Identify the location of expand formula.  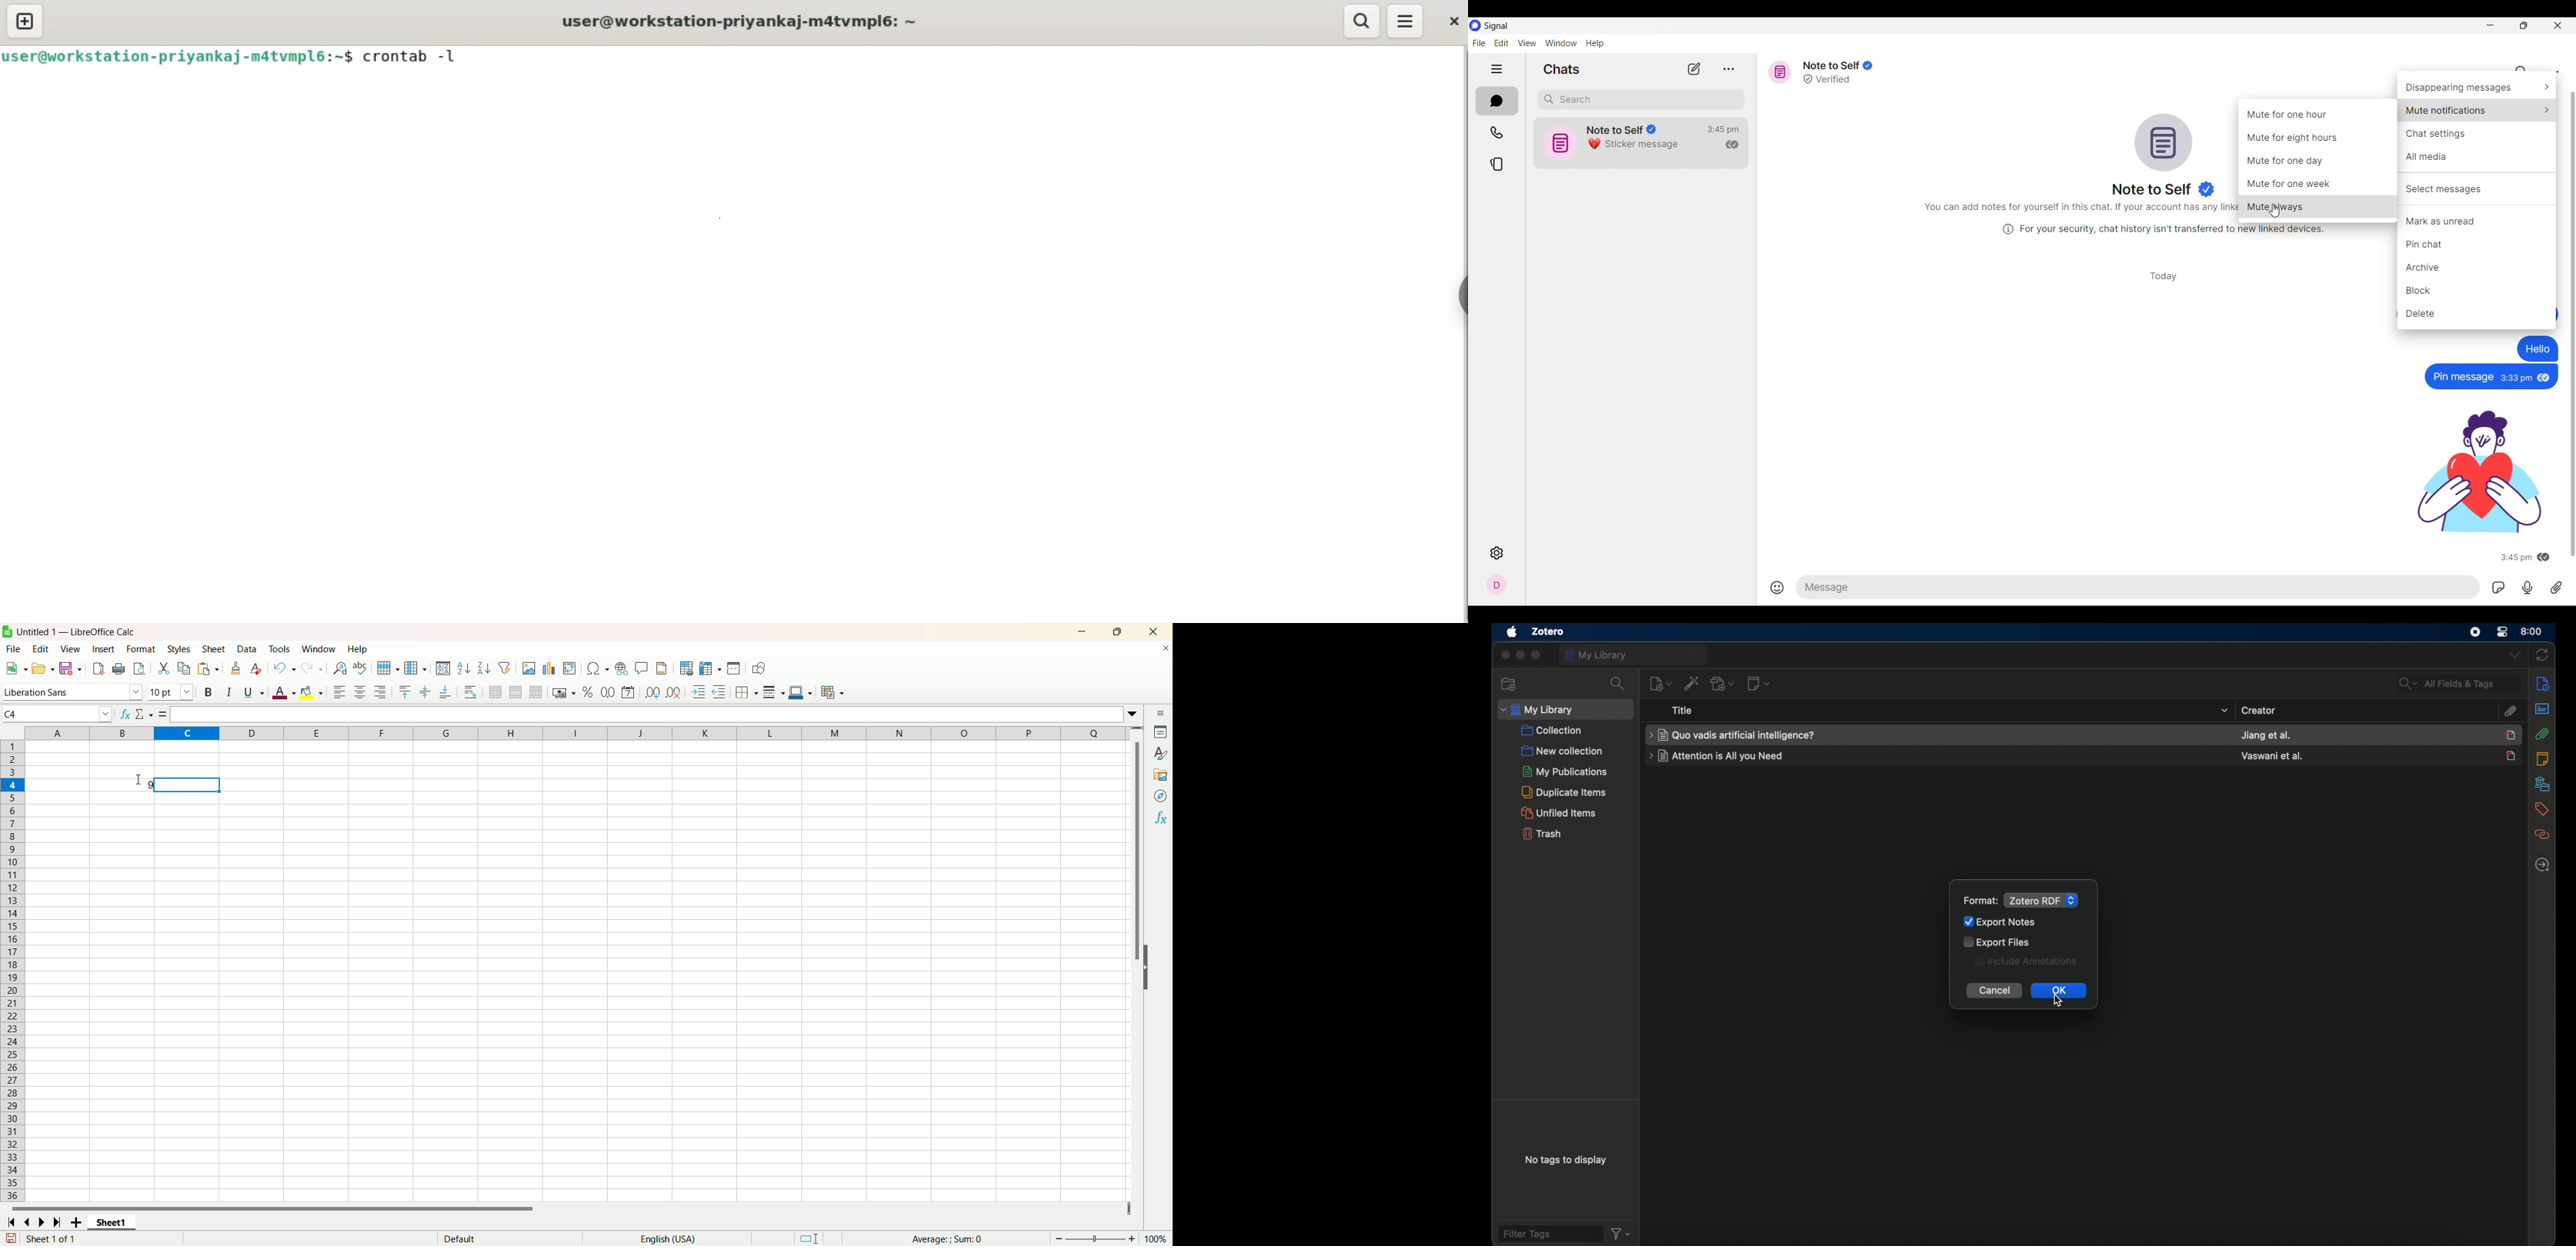
(1135, 713).